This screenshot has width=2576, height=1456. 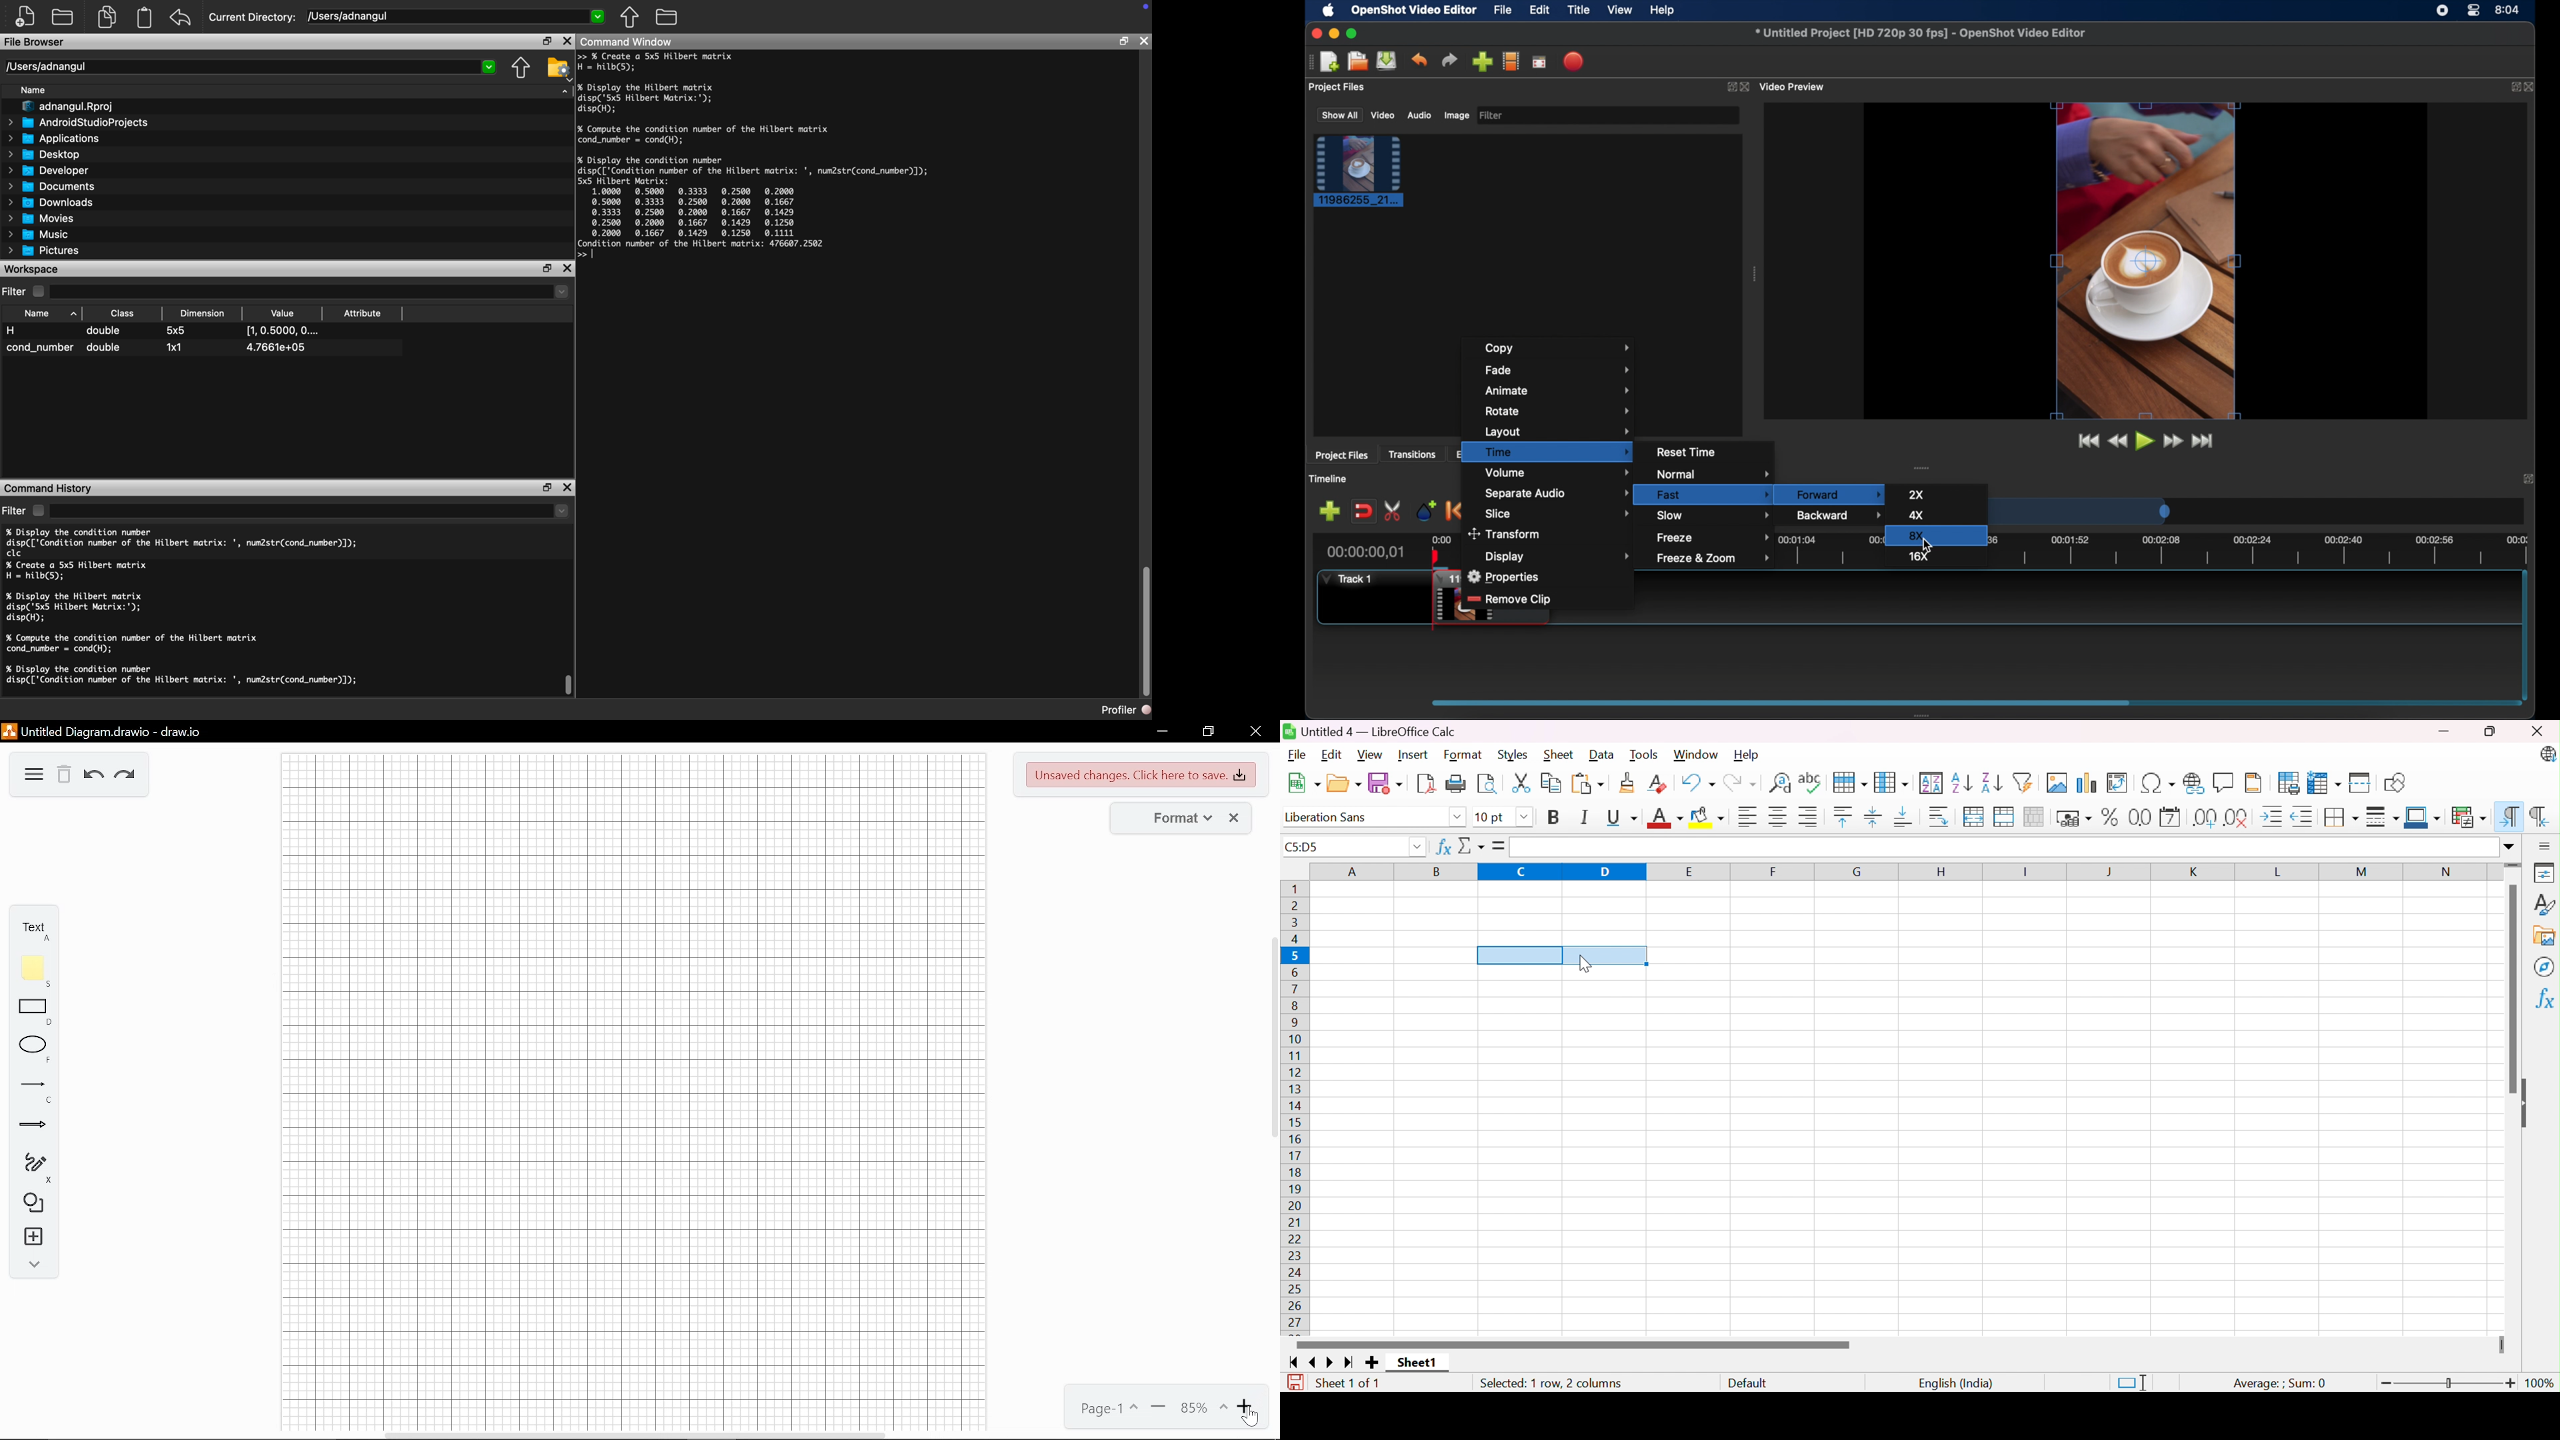 I want to click on Find and Replace, so click(x=1781, y=783).